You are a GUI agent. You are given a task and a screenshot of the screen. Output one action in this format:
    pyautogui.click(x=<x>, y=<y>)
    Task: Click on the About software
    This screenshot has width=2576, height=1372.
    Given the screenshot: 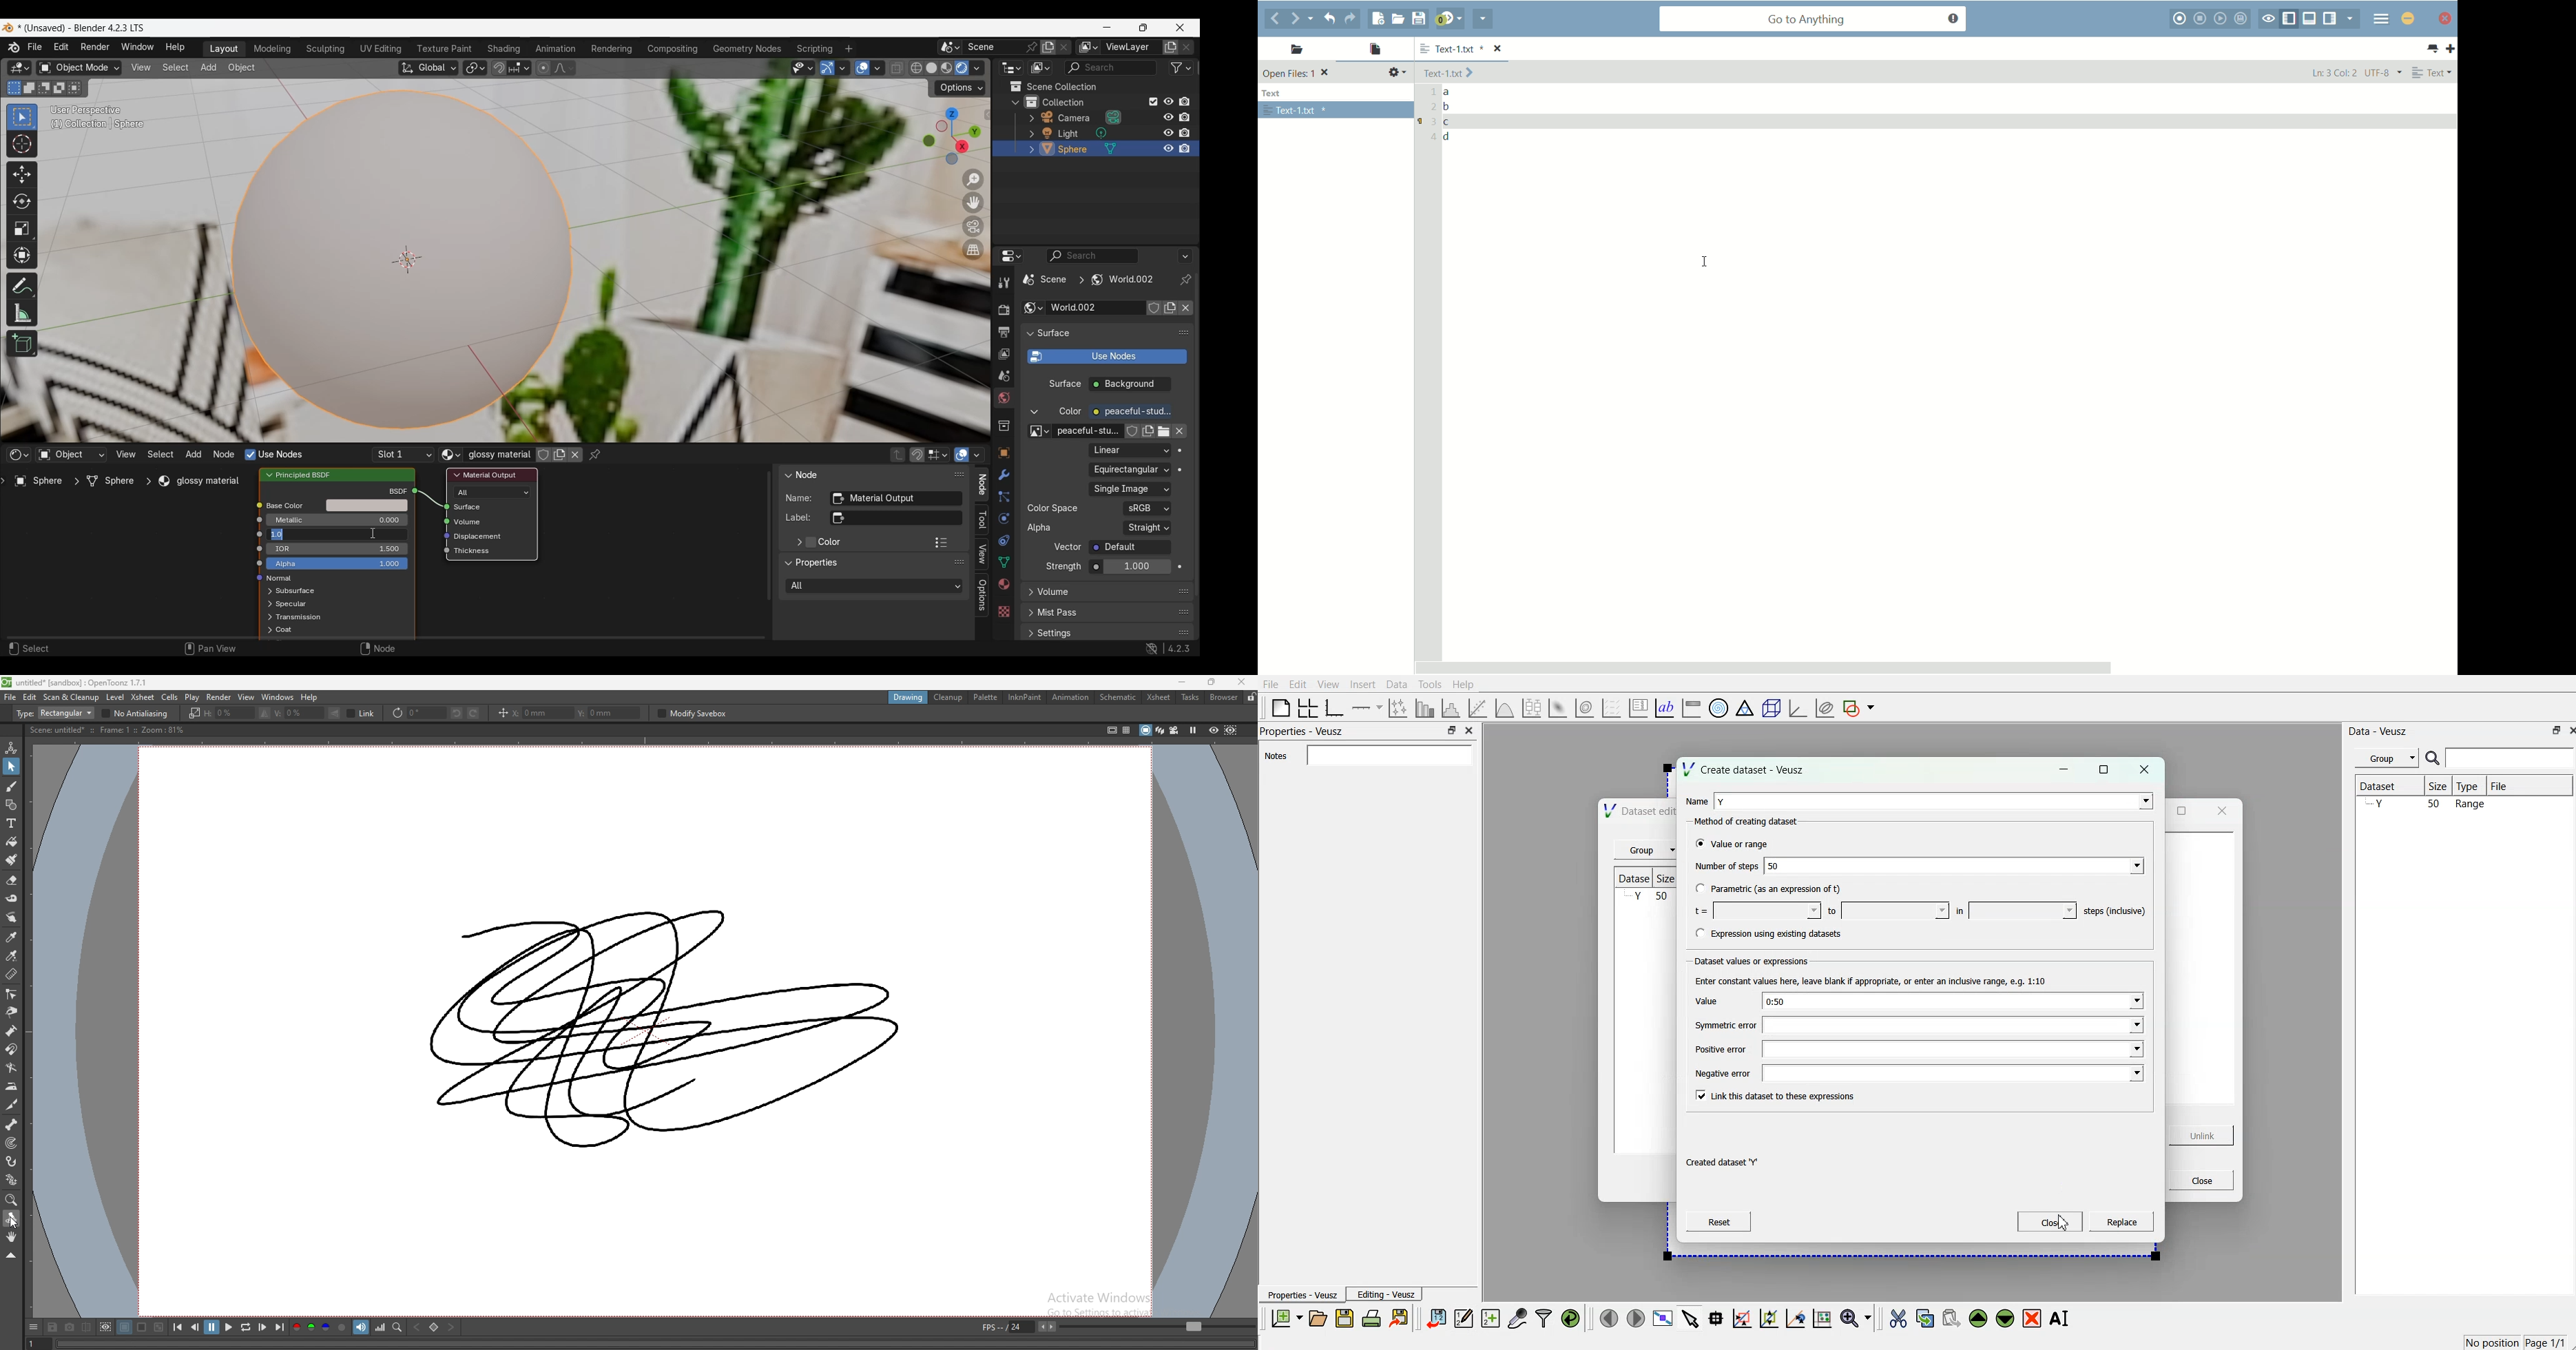 What is the action you would take?
    pyautogui.click(x=13, y=48)
    